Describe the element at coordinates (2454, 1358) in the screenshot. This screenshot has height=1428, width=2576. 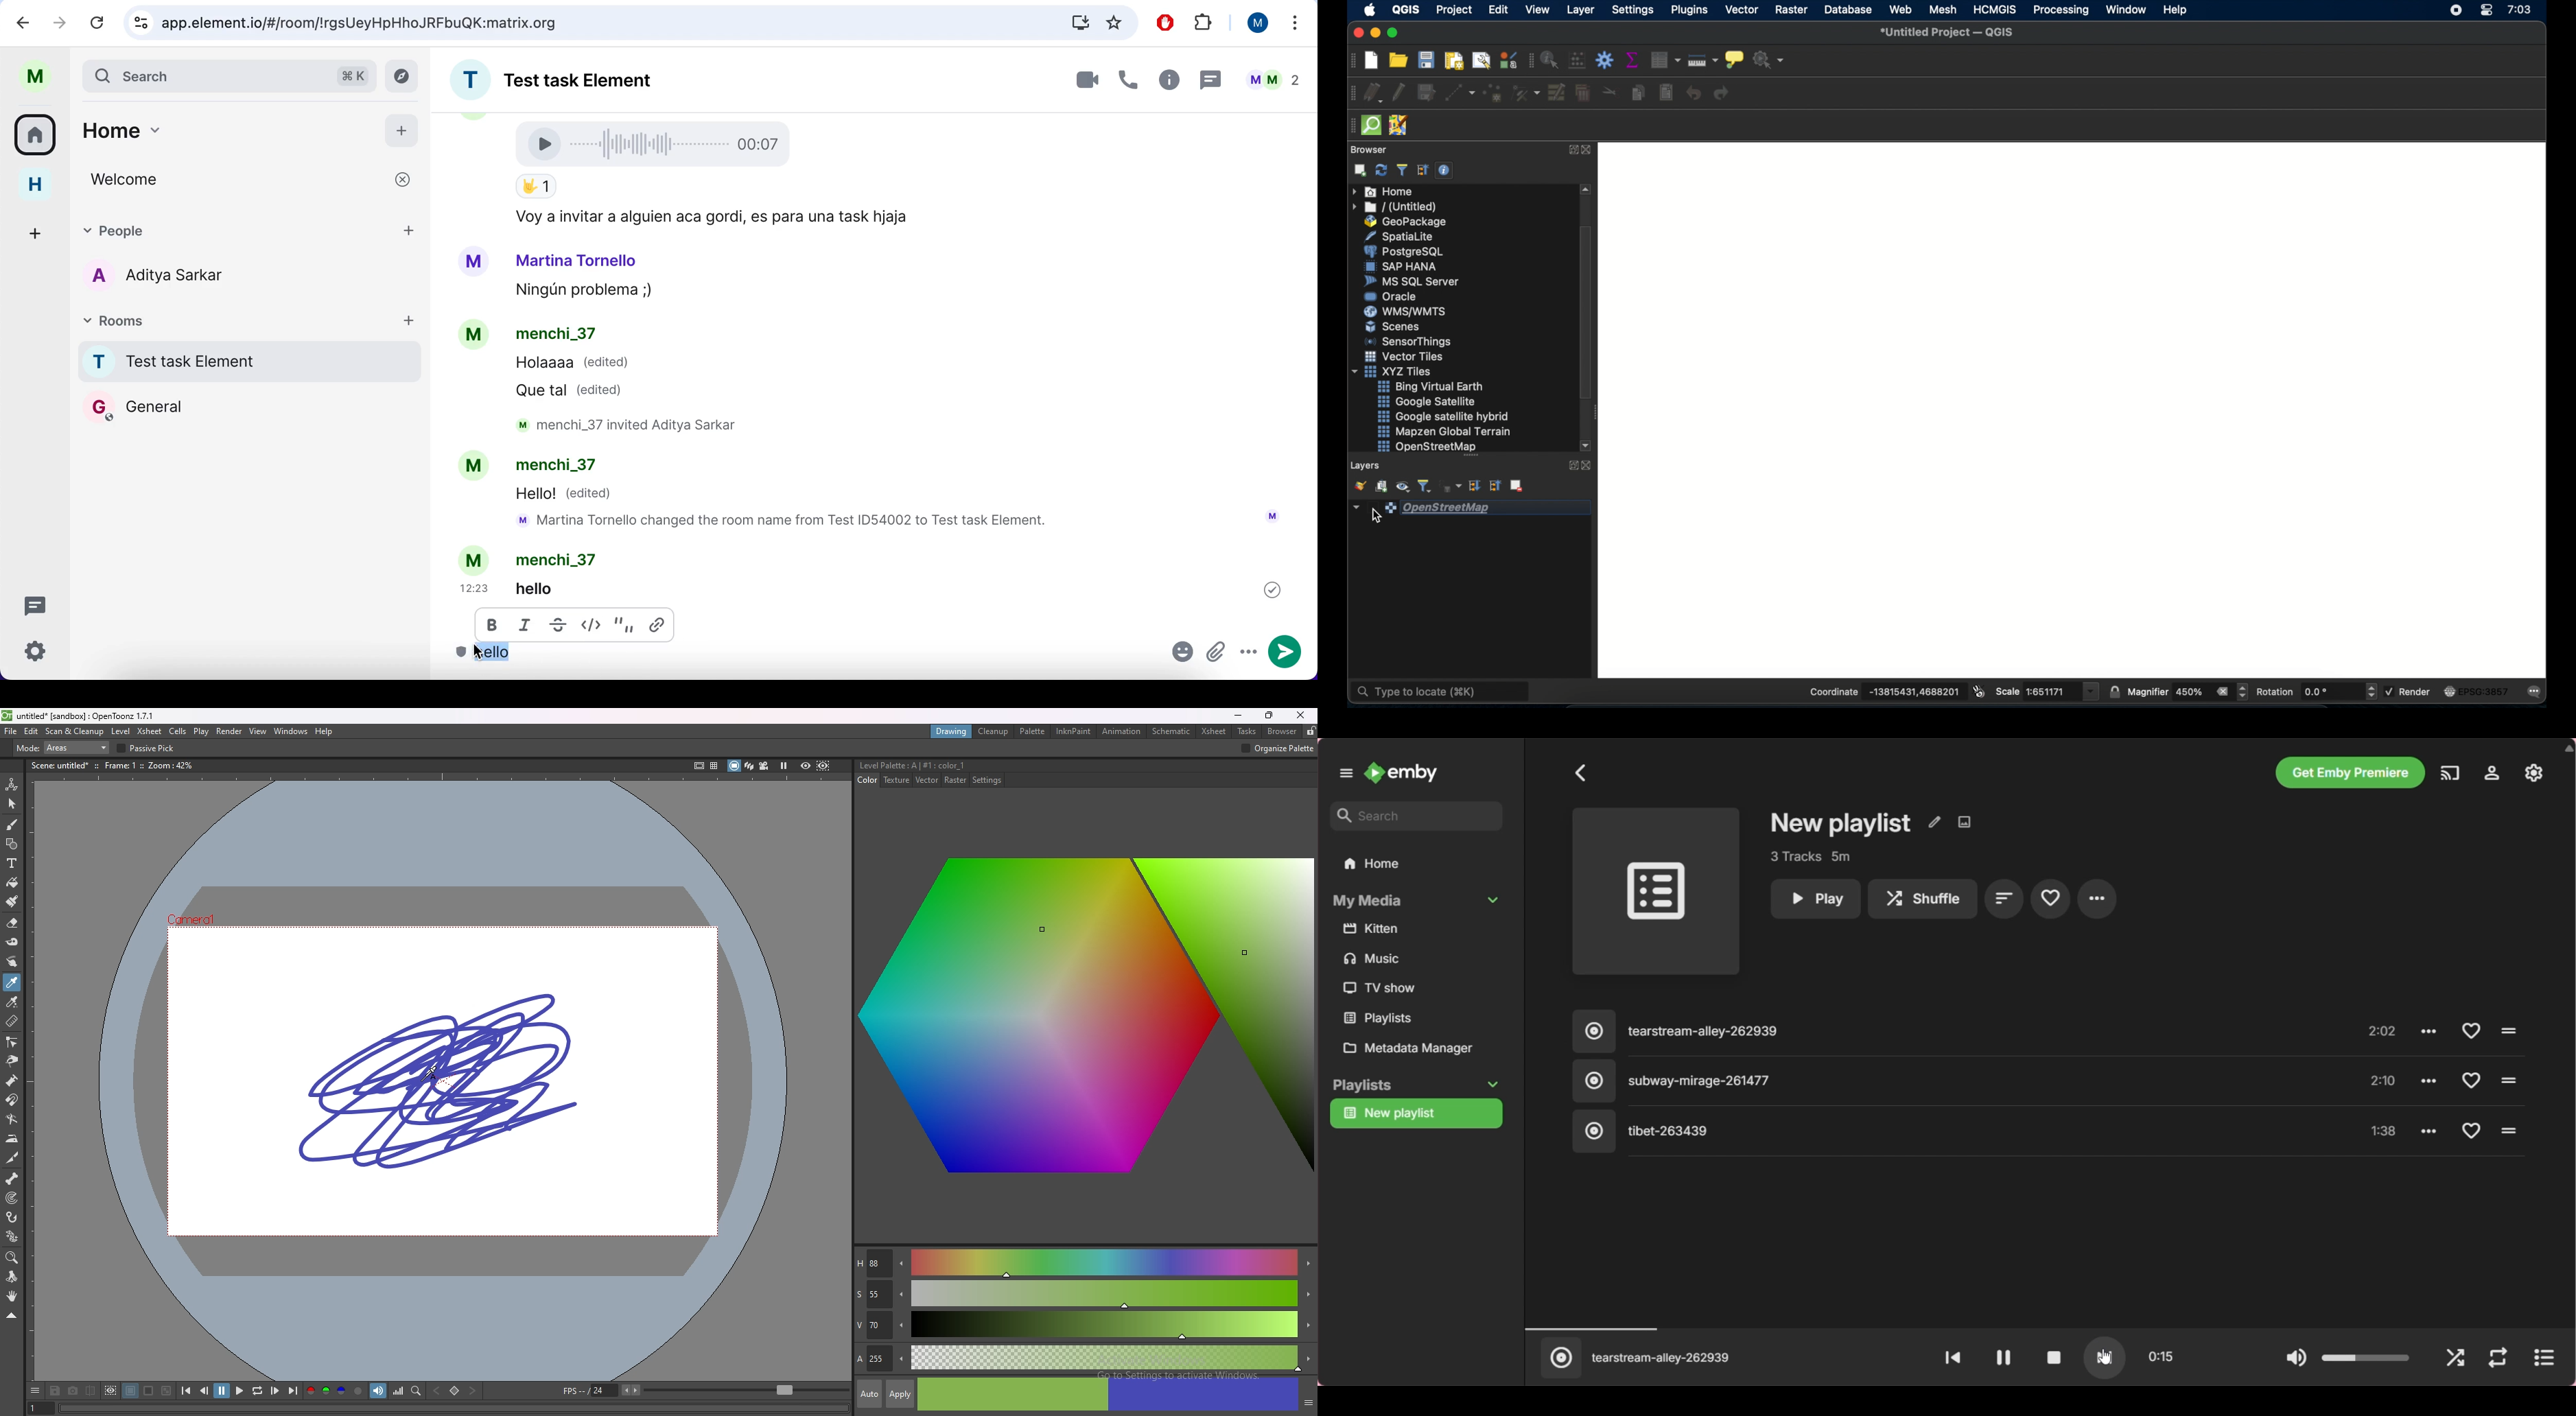
I see `Shuffle` at that location.